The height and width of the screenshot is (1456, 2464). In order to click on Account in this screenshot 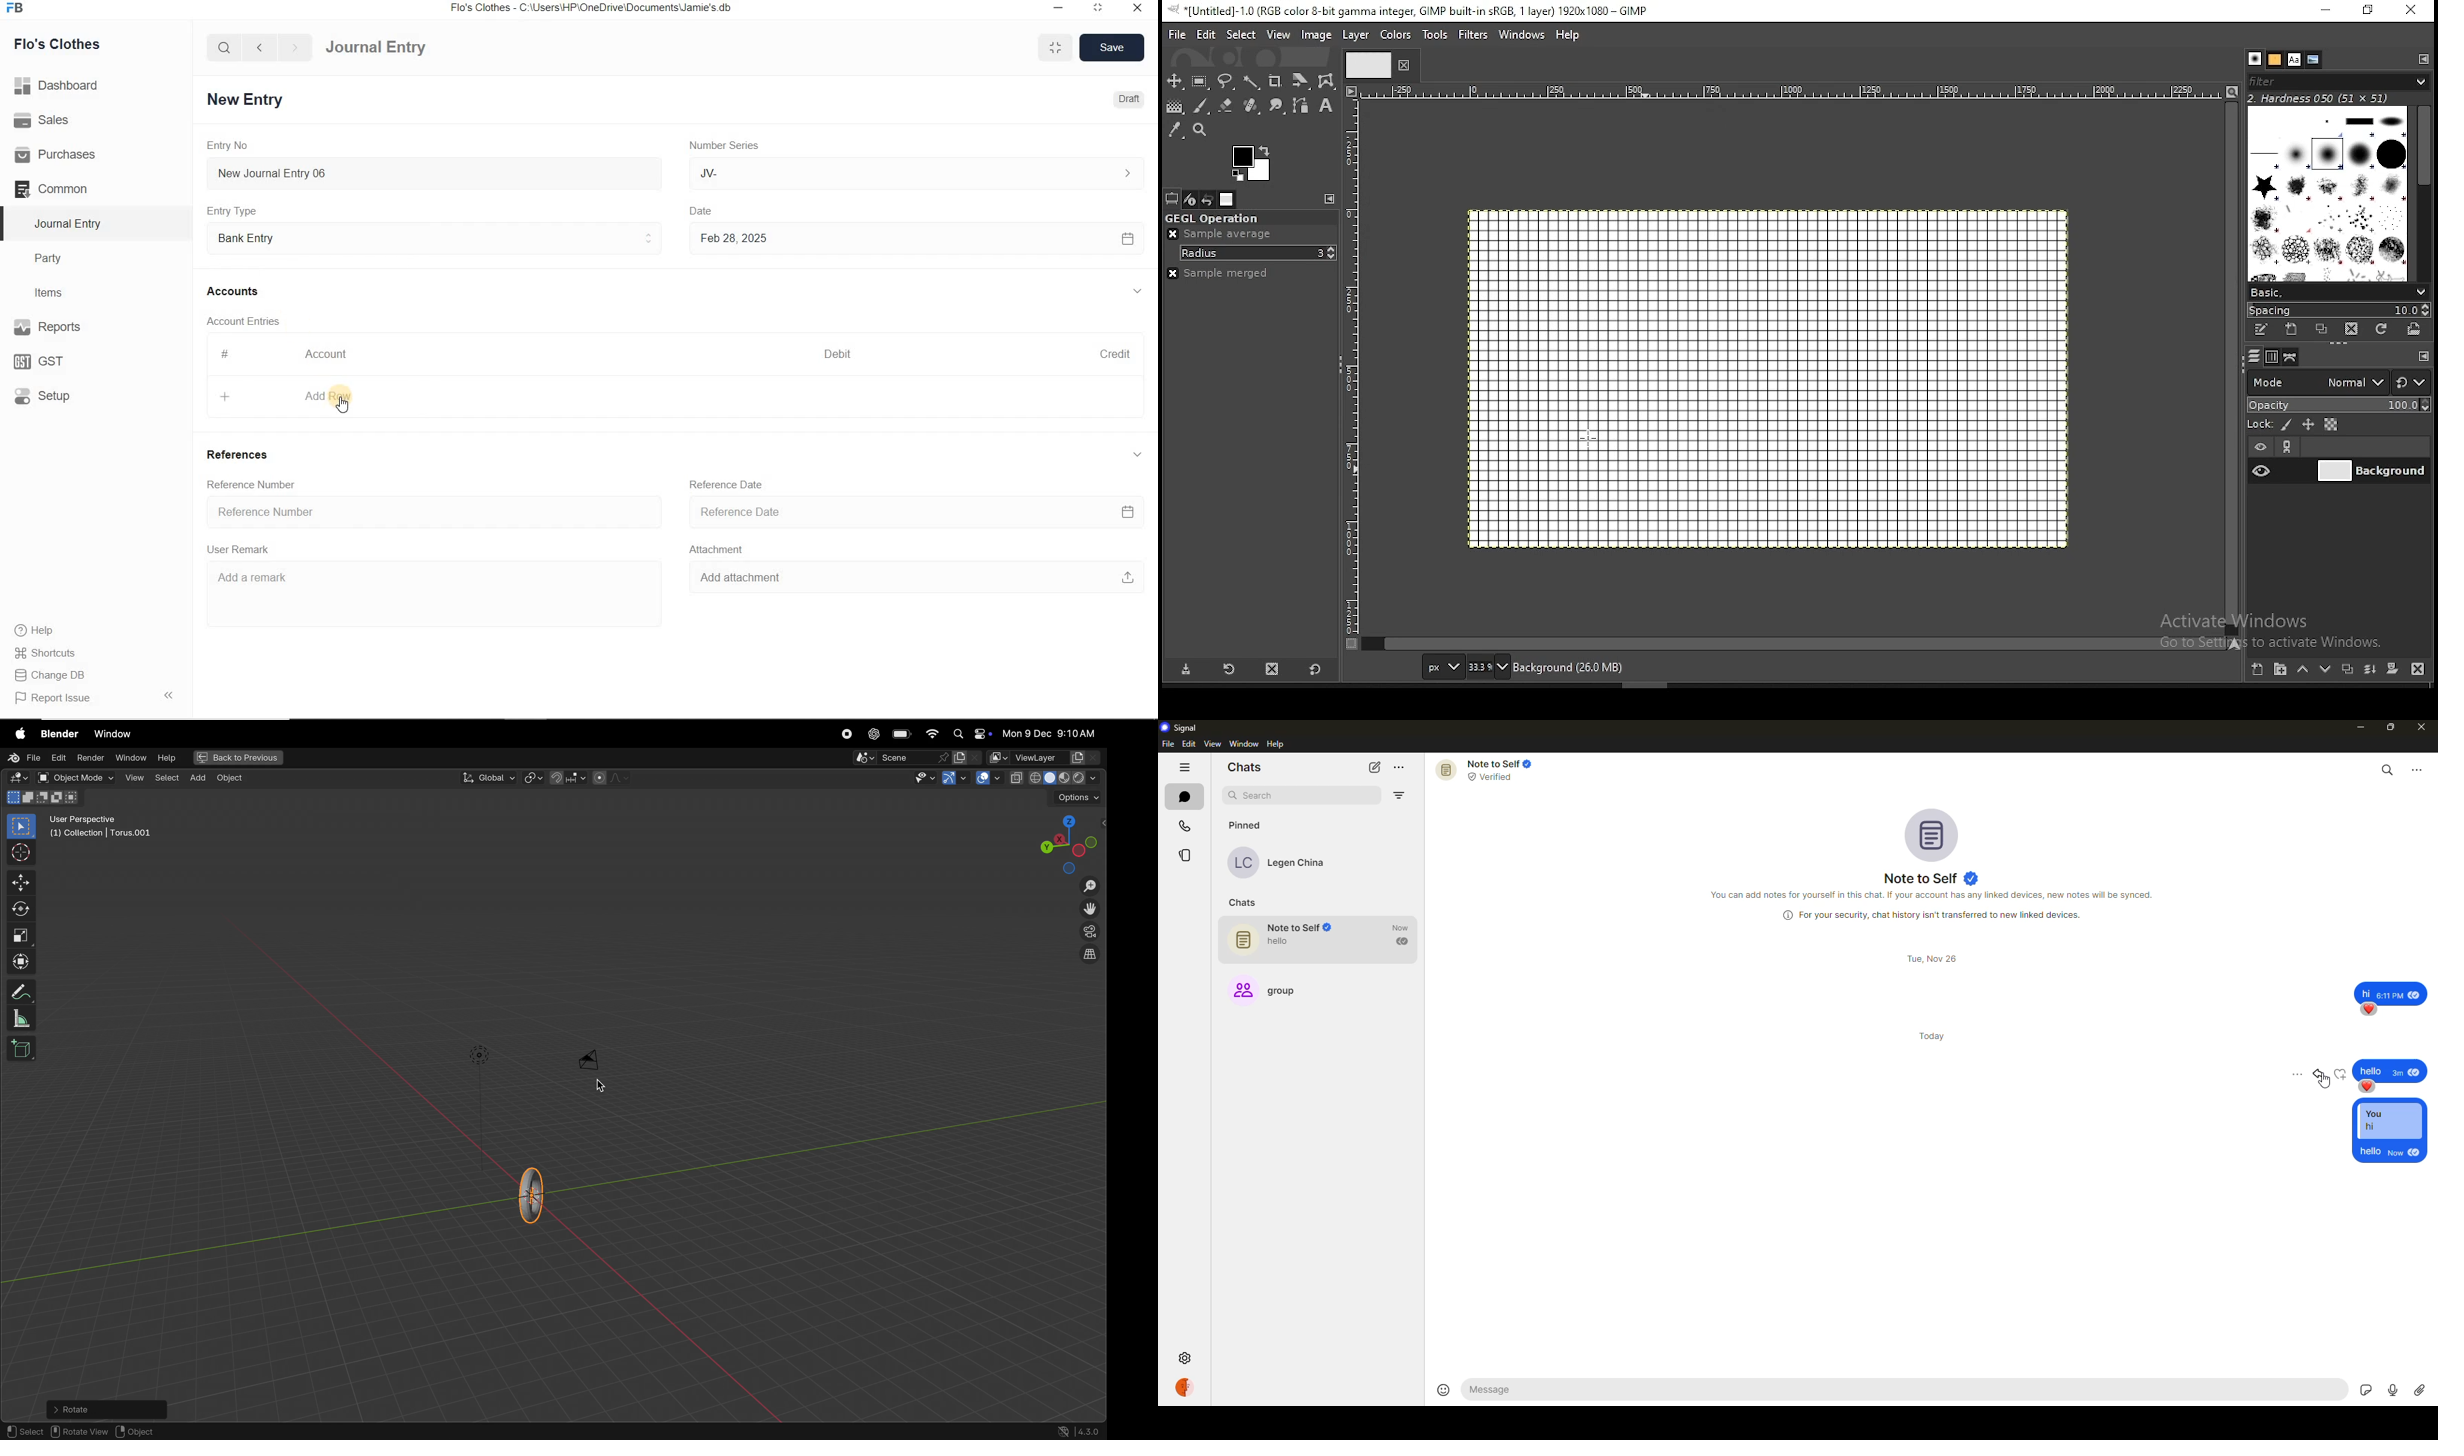, I will do `click(330, 354)`.